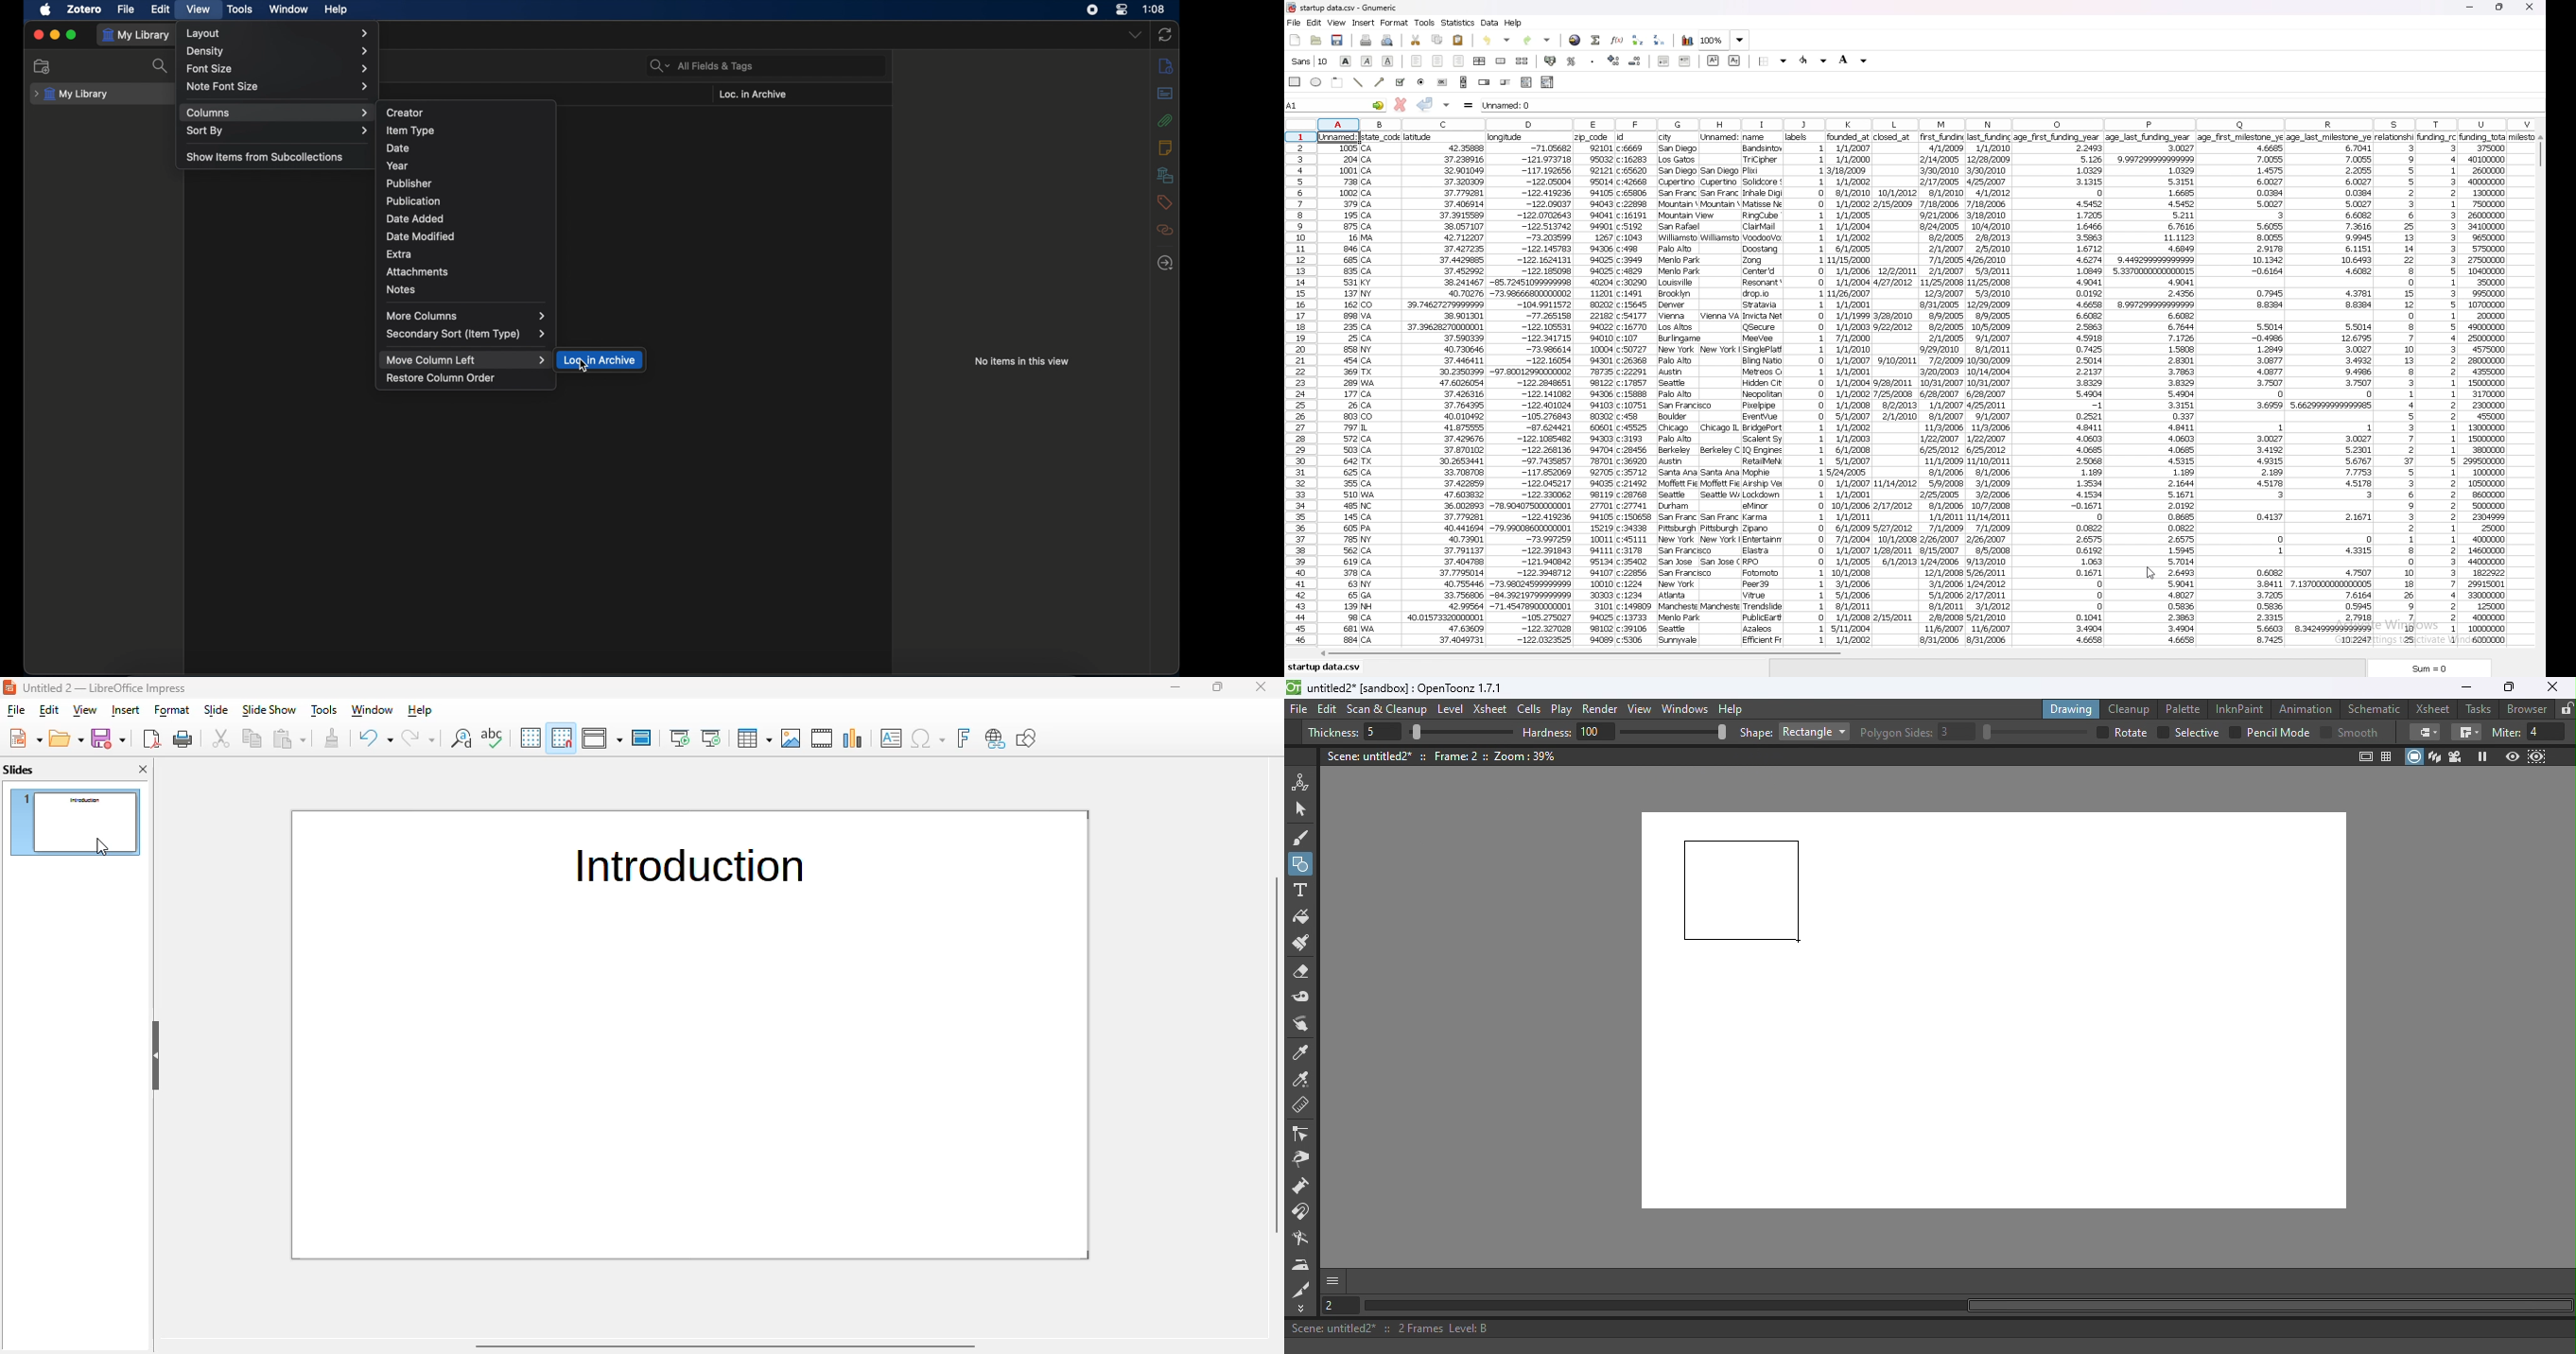 This screenshot has height=1372, width=2576. Describe the element at coordinates (562, 737) in the screenshot. I see `snap to grid` at that location.